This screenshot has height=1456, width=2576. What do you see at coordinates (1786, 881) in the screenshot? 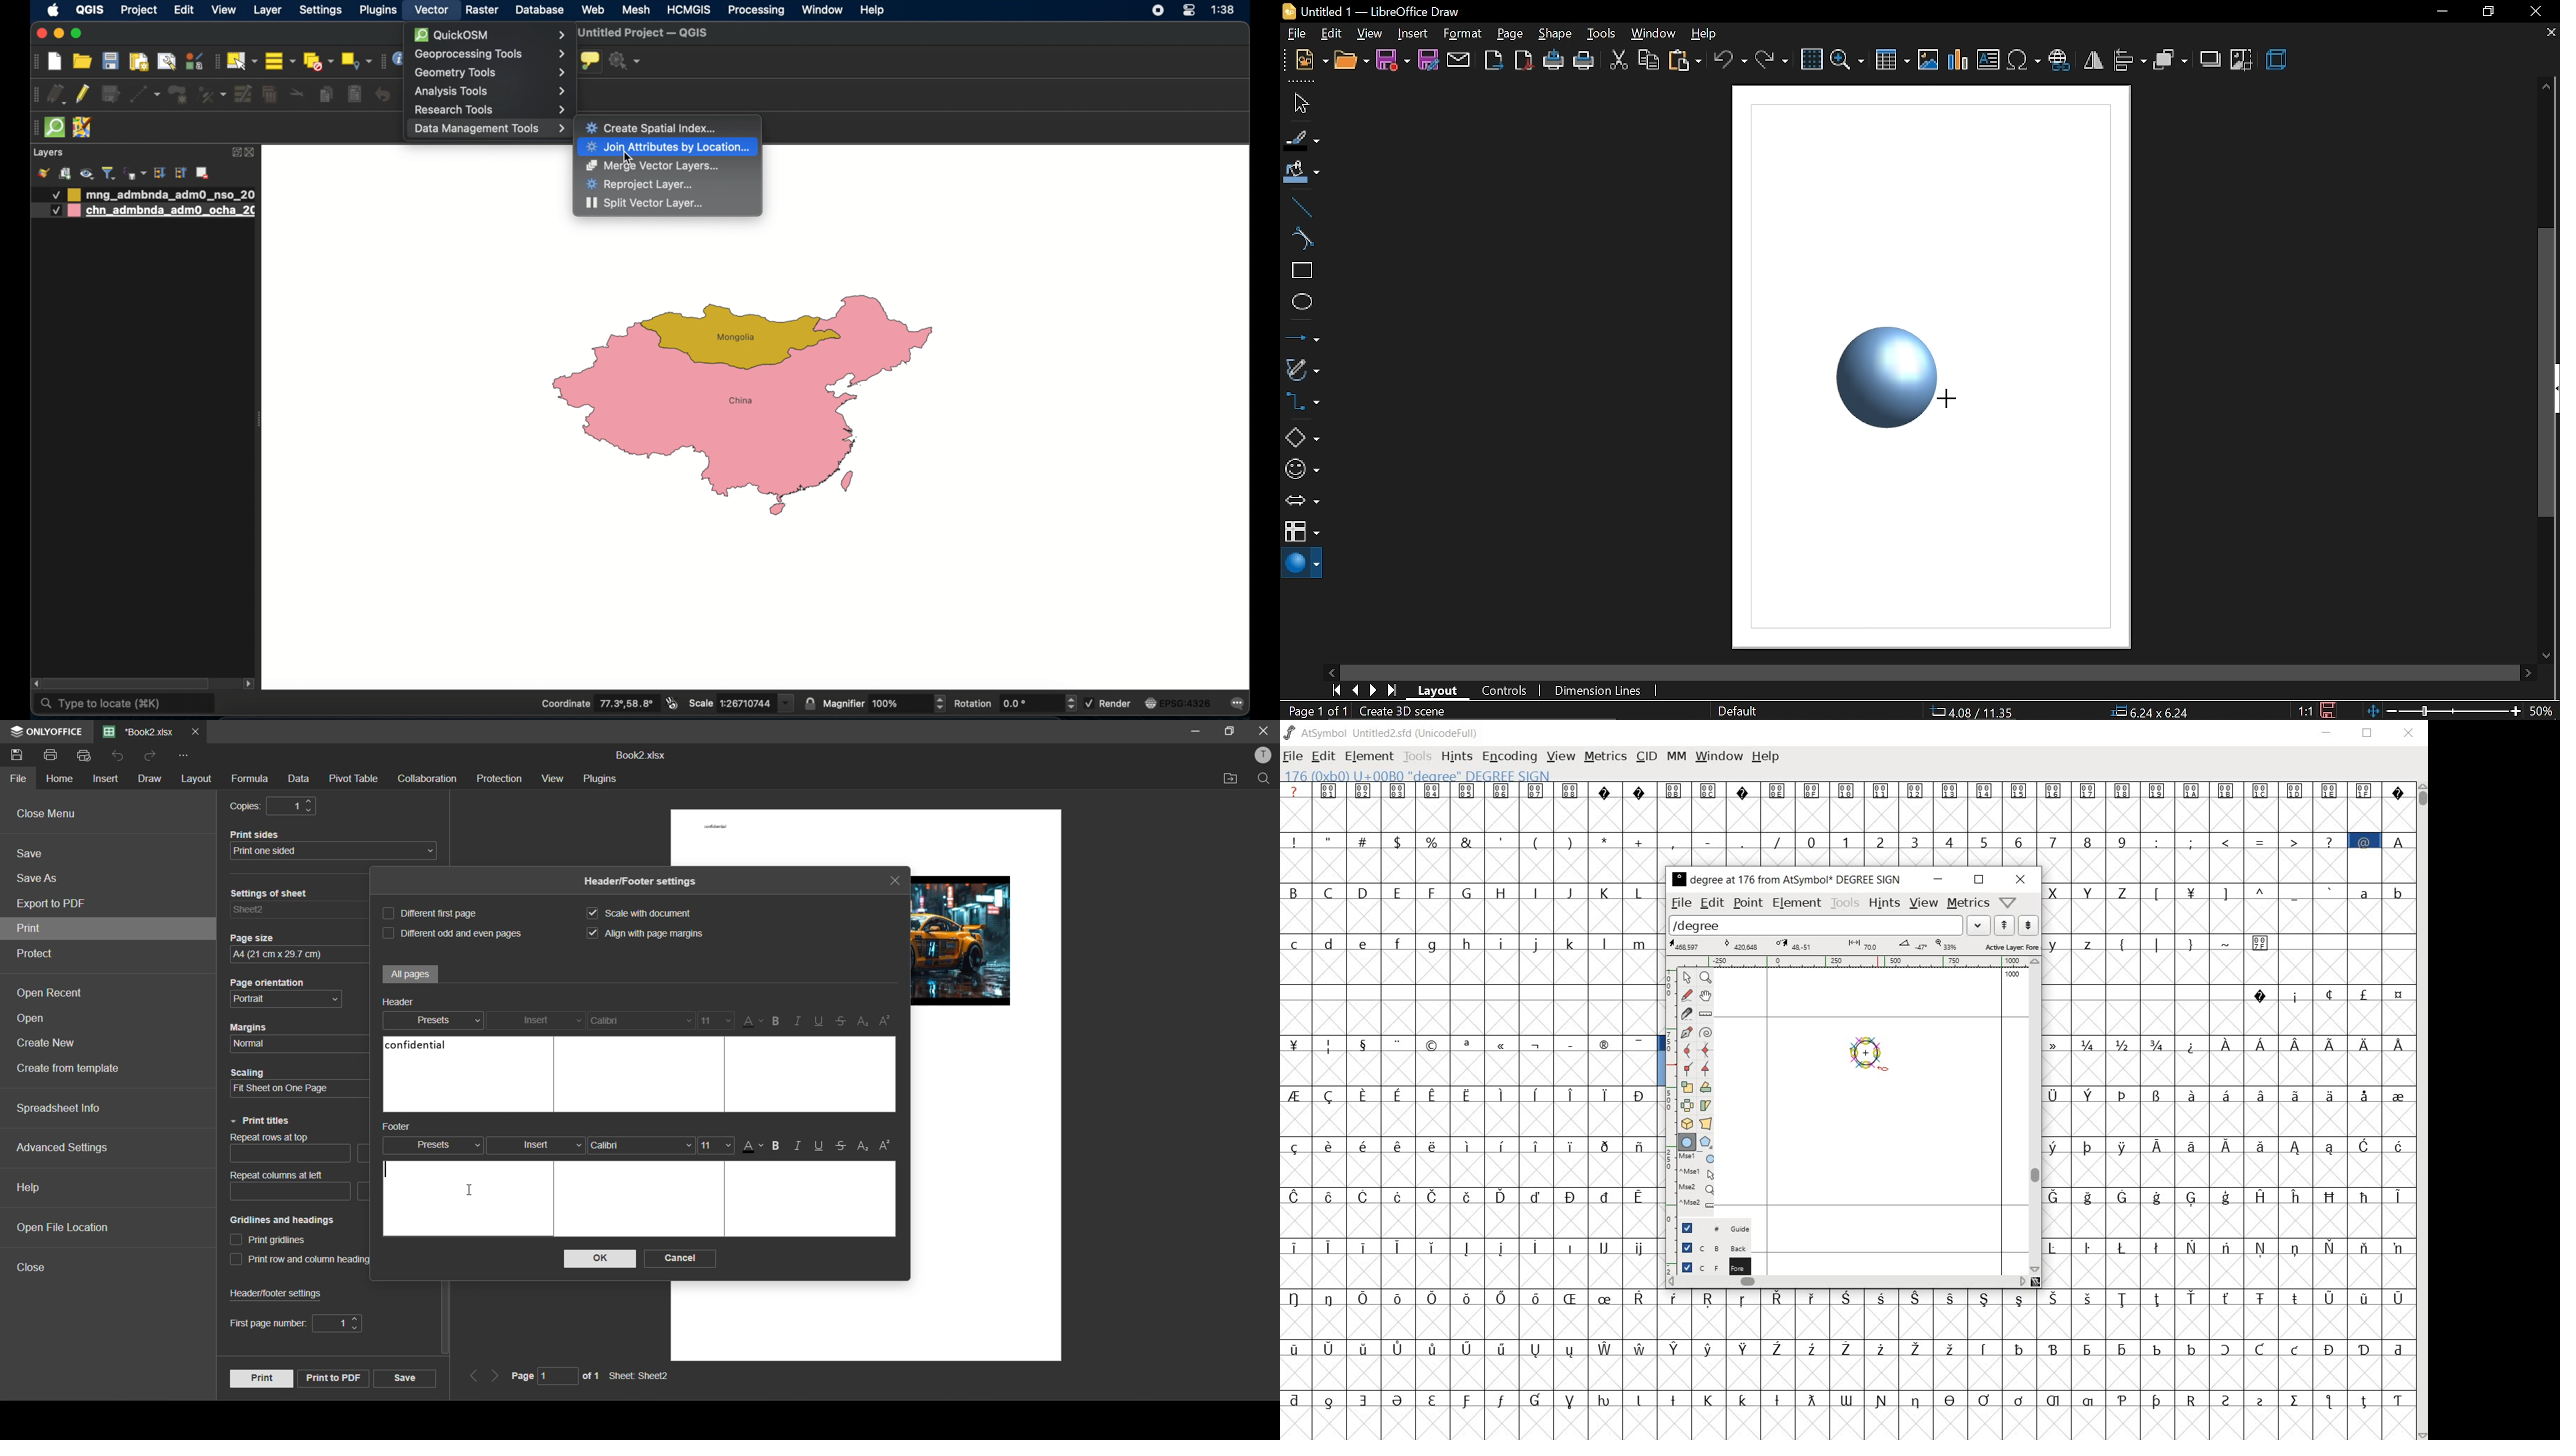
I see `degree at 176 from AtSymbol Degree Sign` at bounding box center [1786, 881].